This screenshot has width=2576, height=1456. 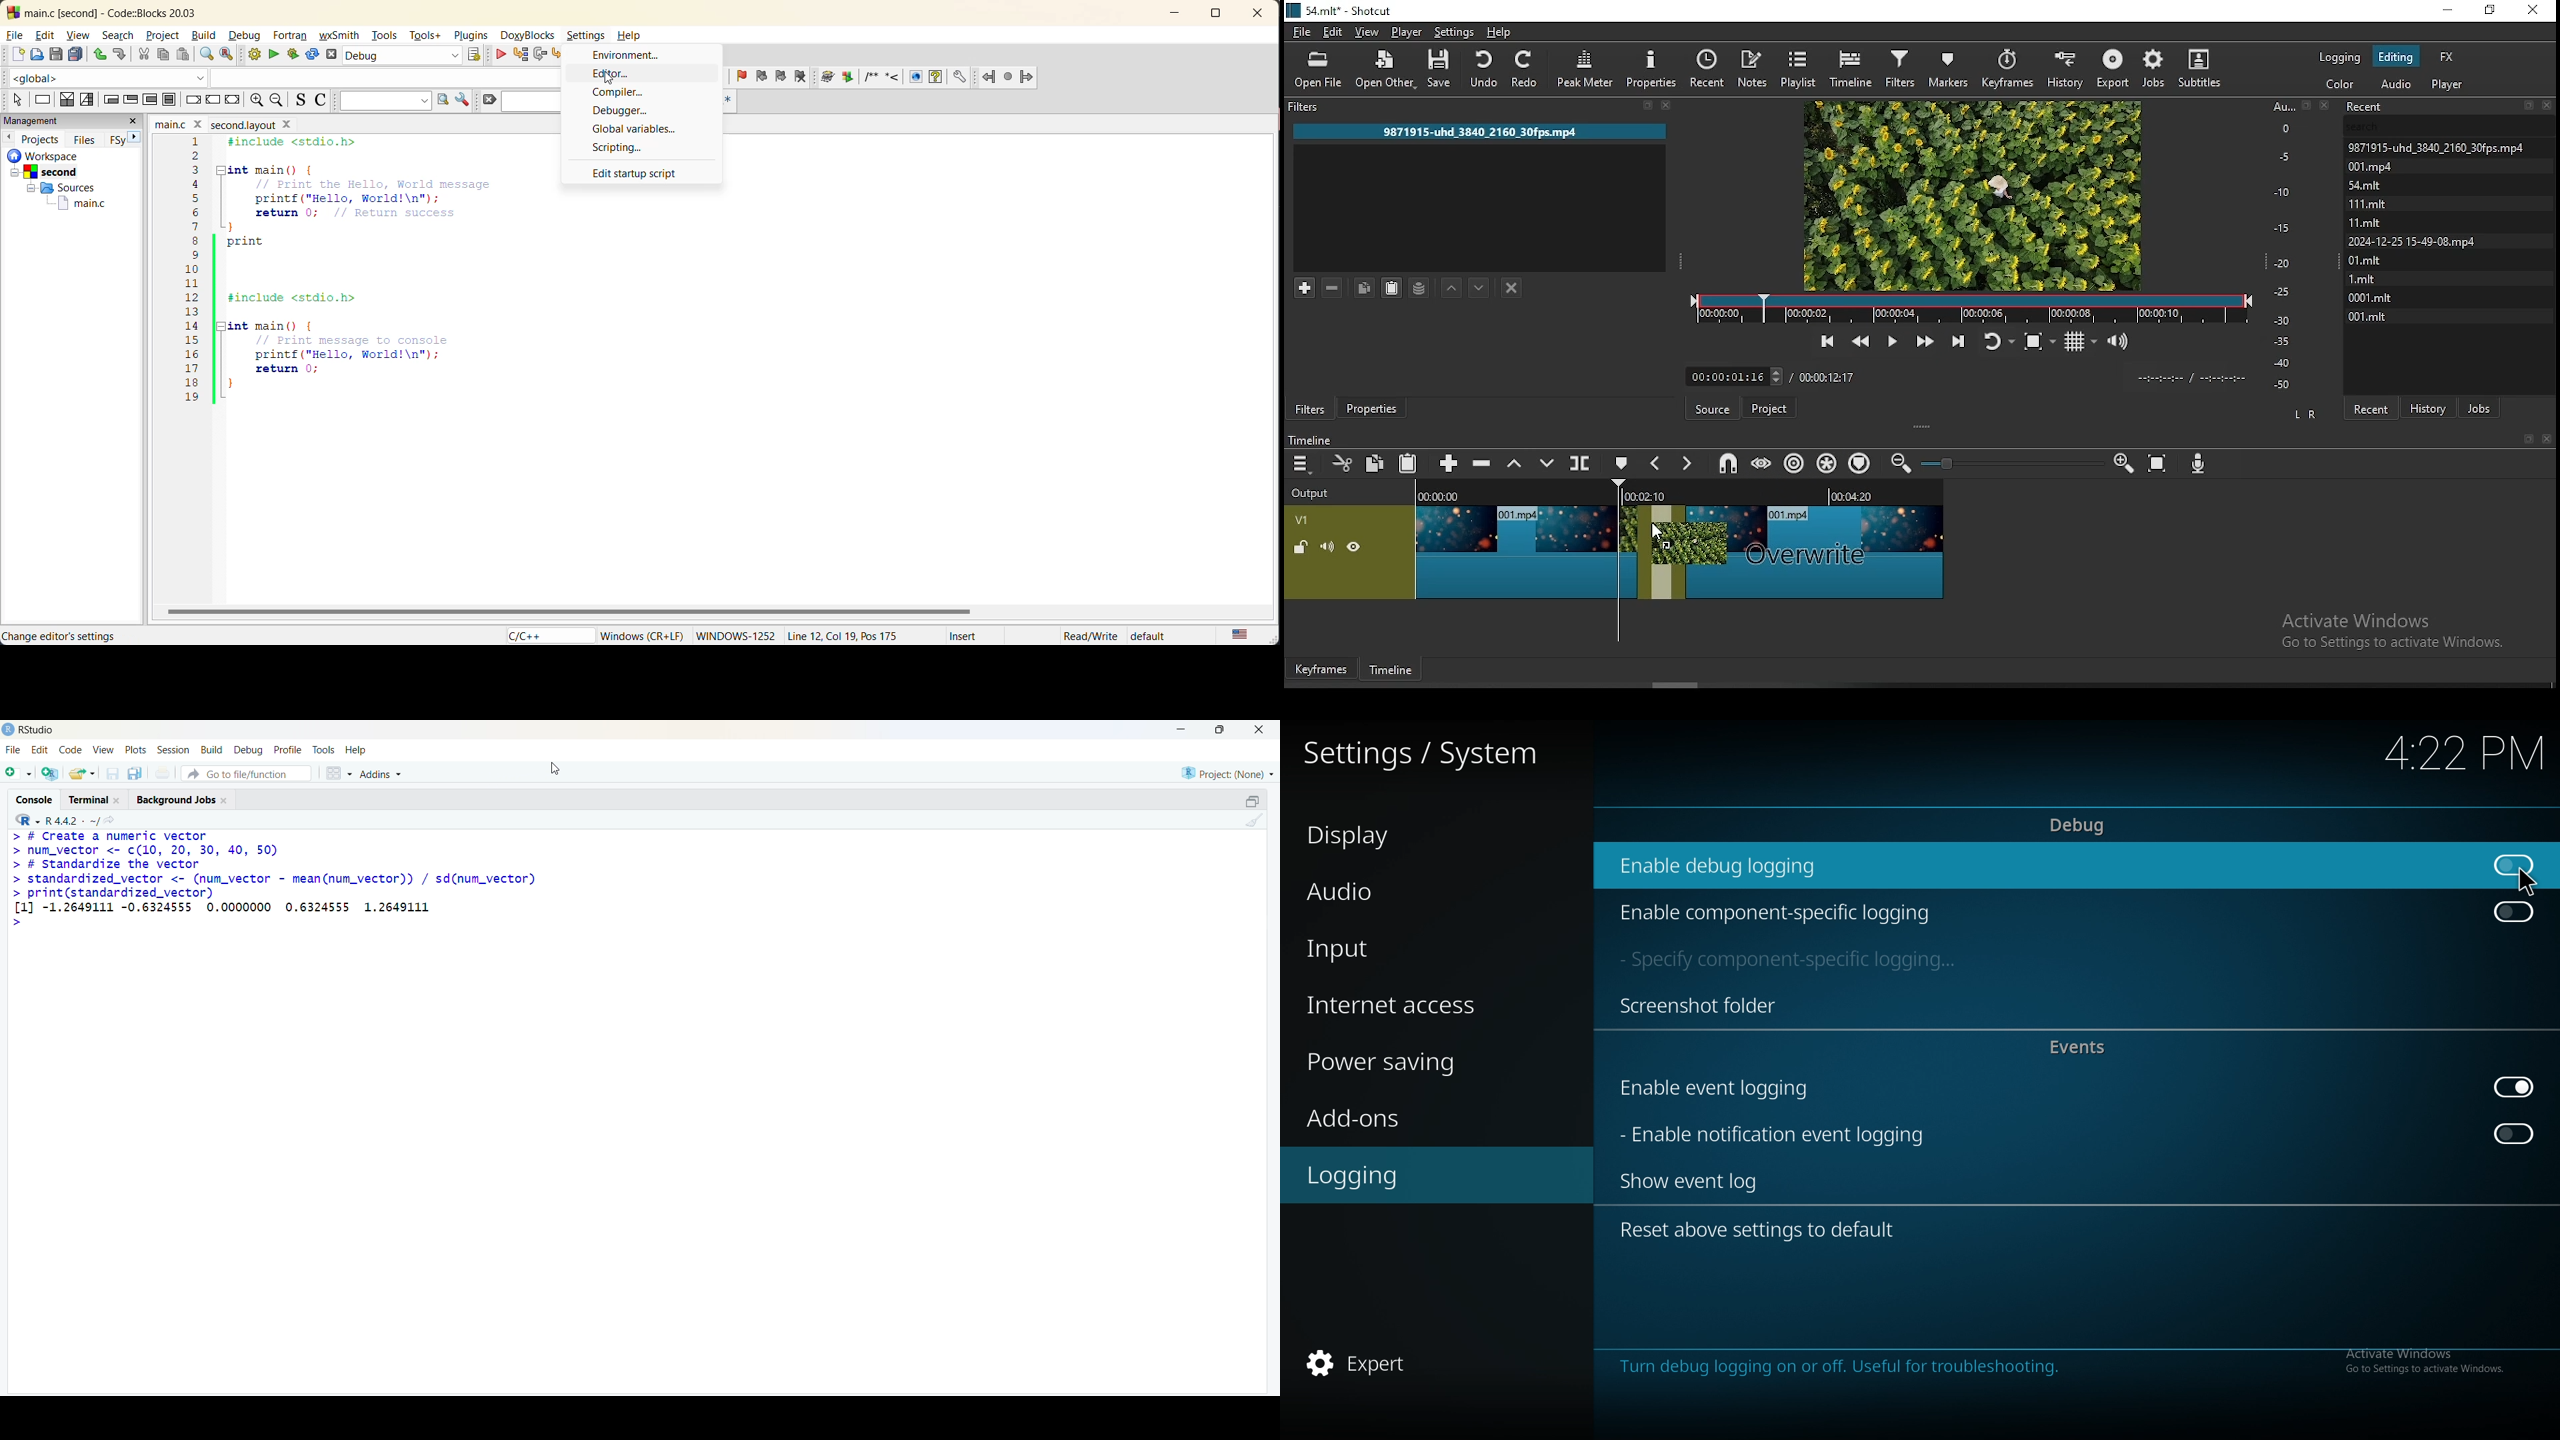 What do you see at coordinates (1255, 820) in the screenshot?
I see `clean` at bounding box center [1255, 820].